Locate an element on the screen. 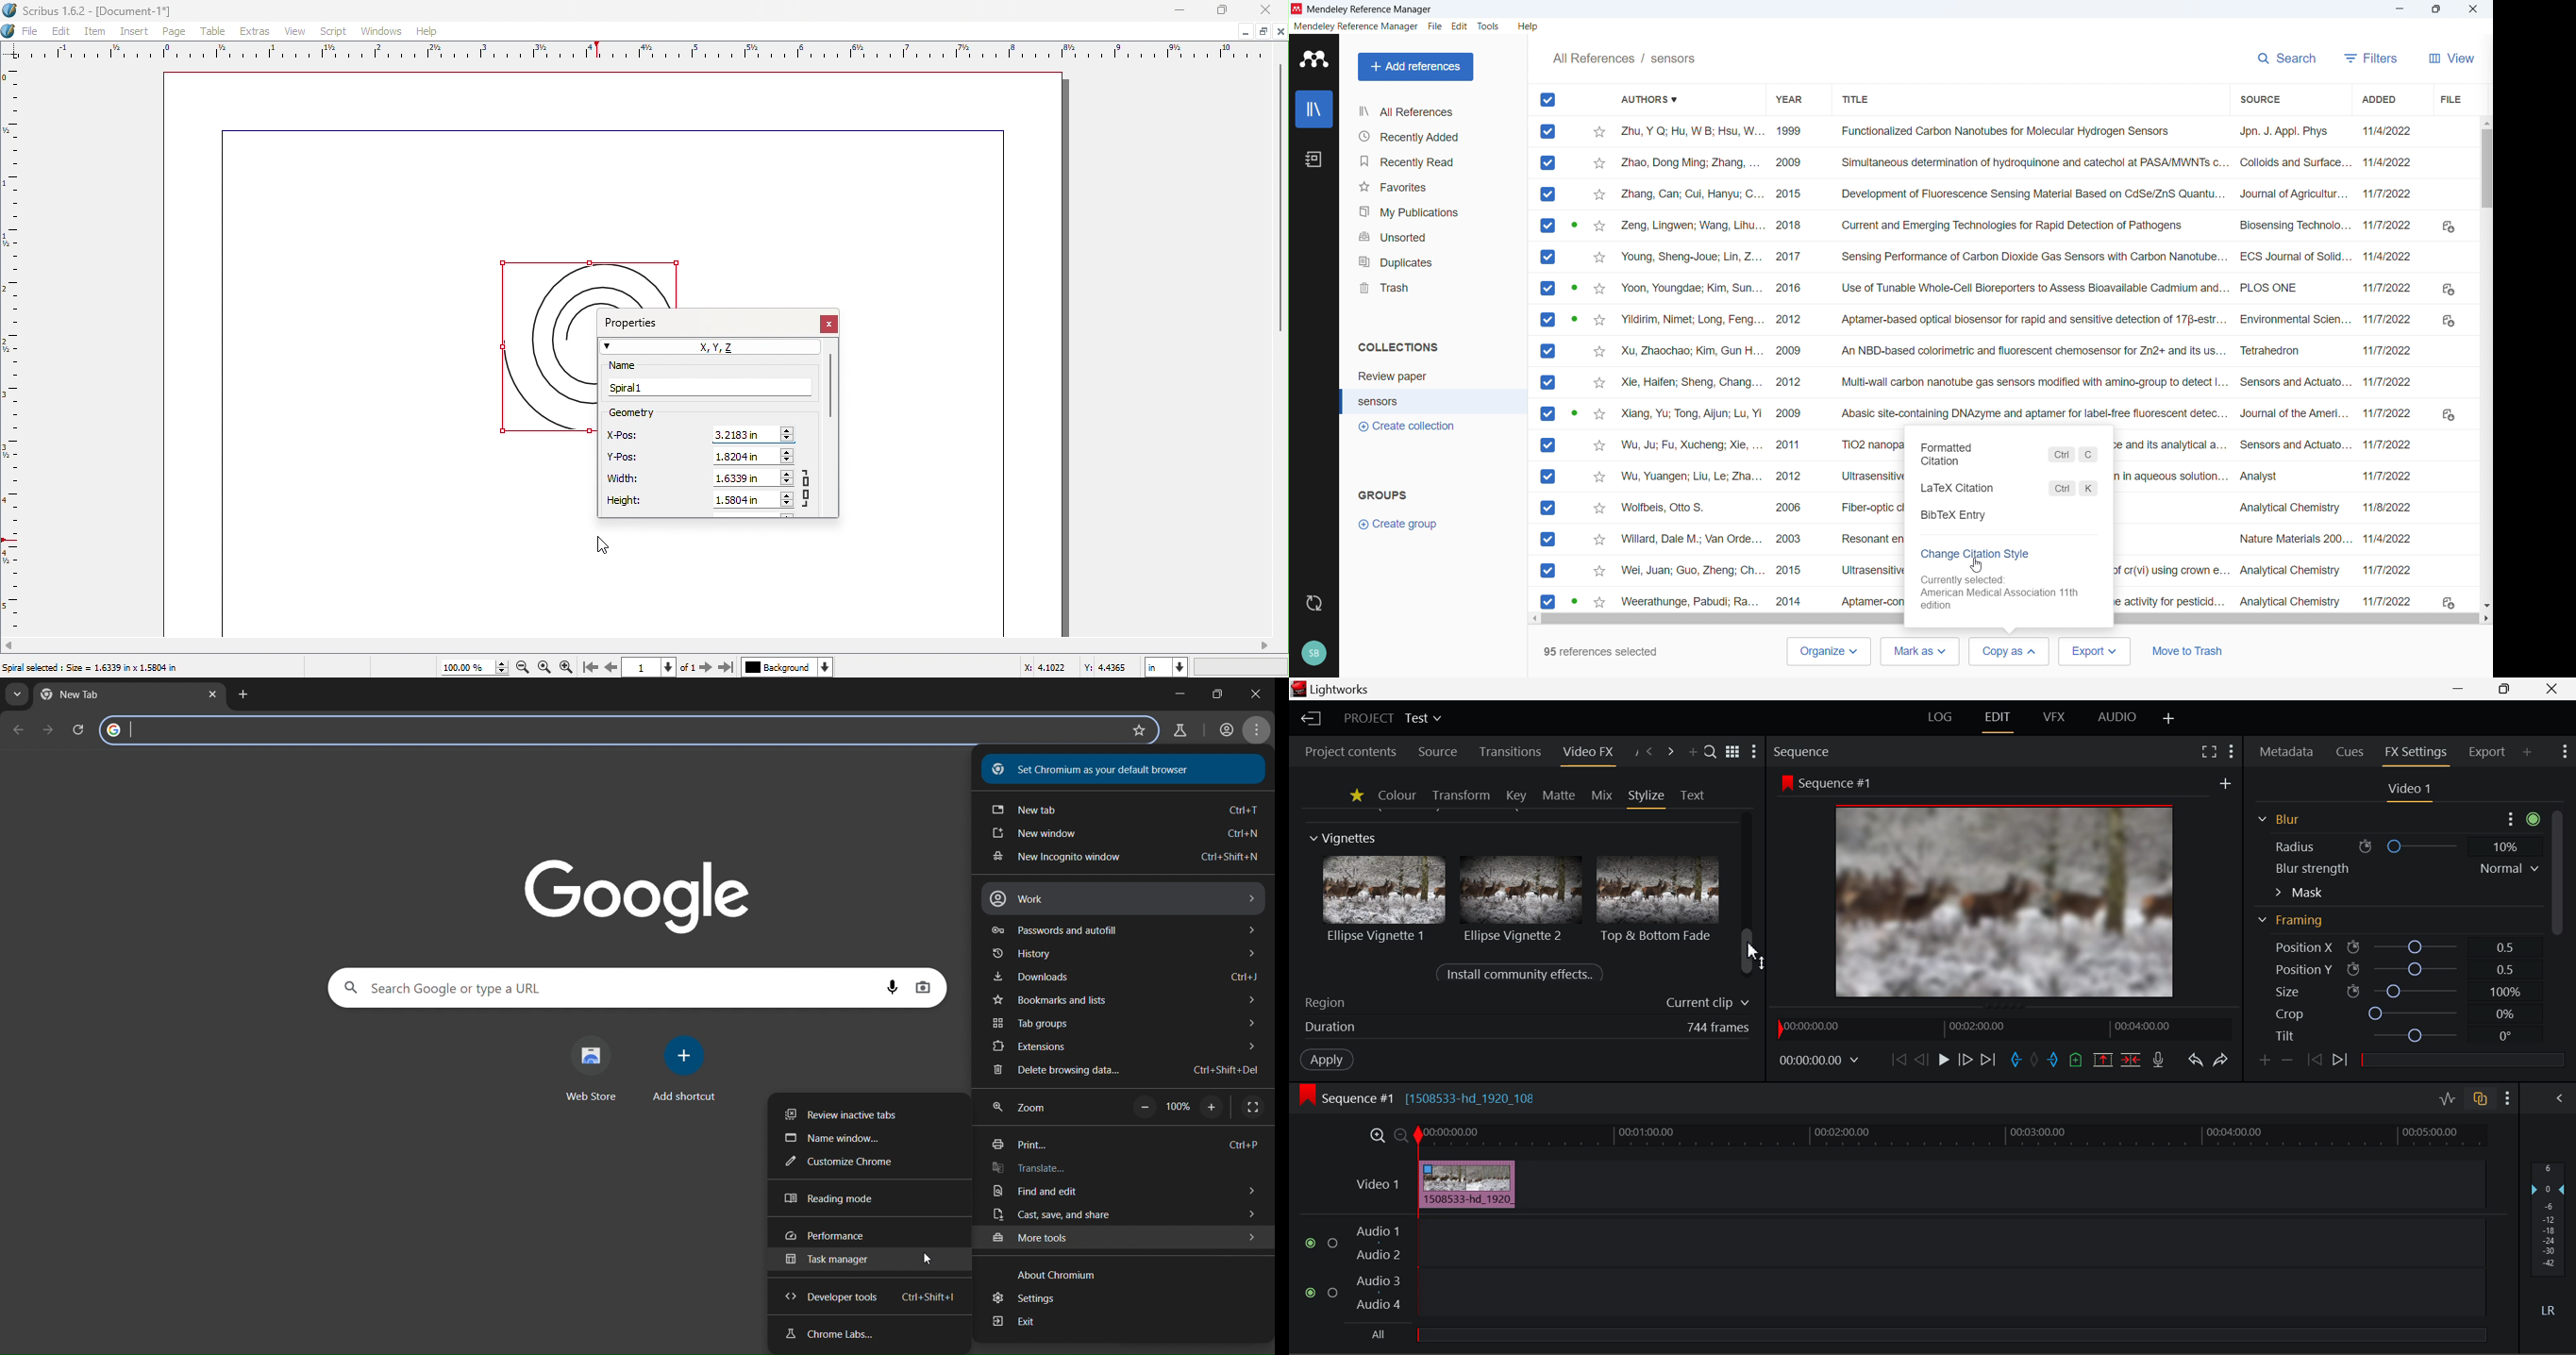 The width and height of the screenshot is (2576, 1372). Go to the last page is located at coordinates (726, 667).